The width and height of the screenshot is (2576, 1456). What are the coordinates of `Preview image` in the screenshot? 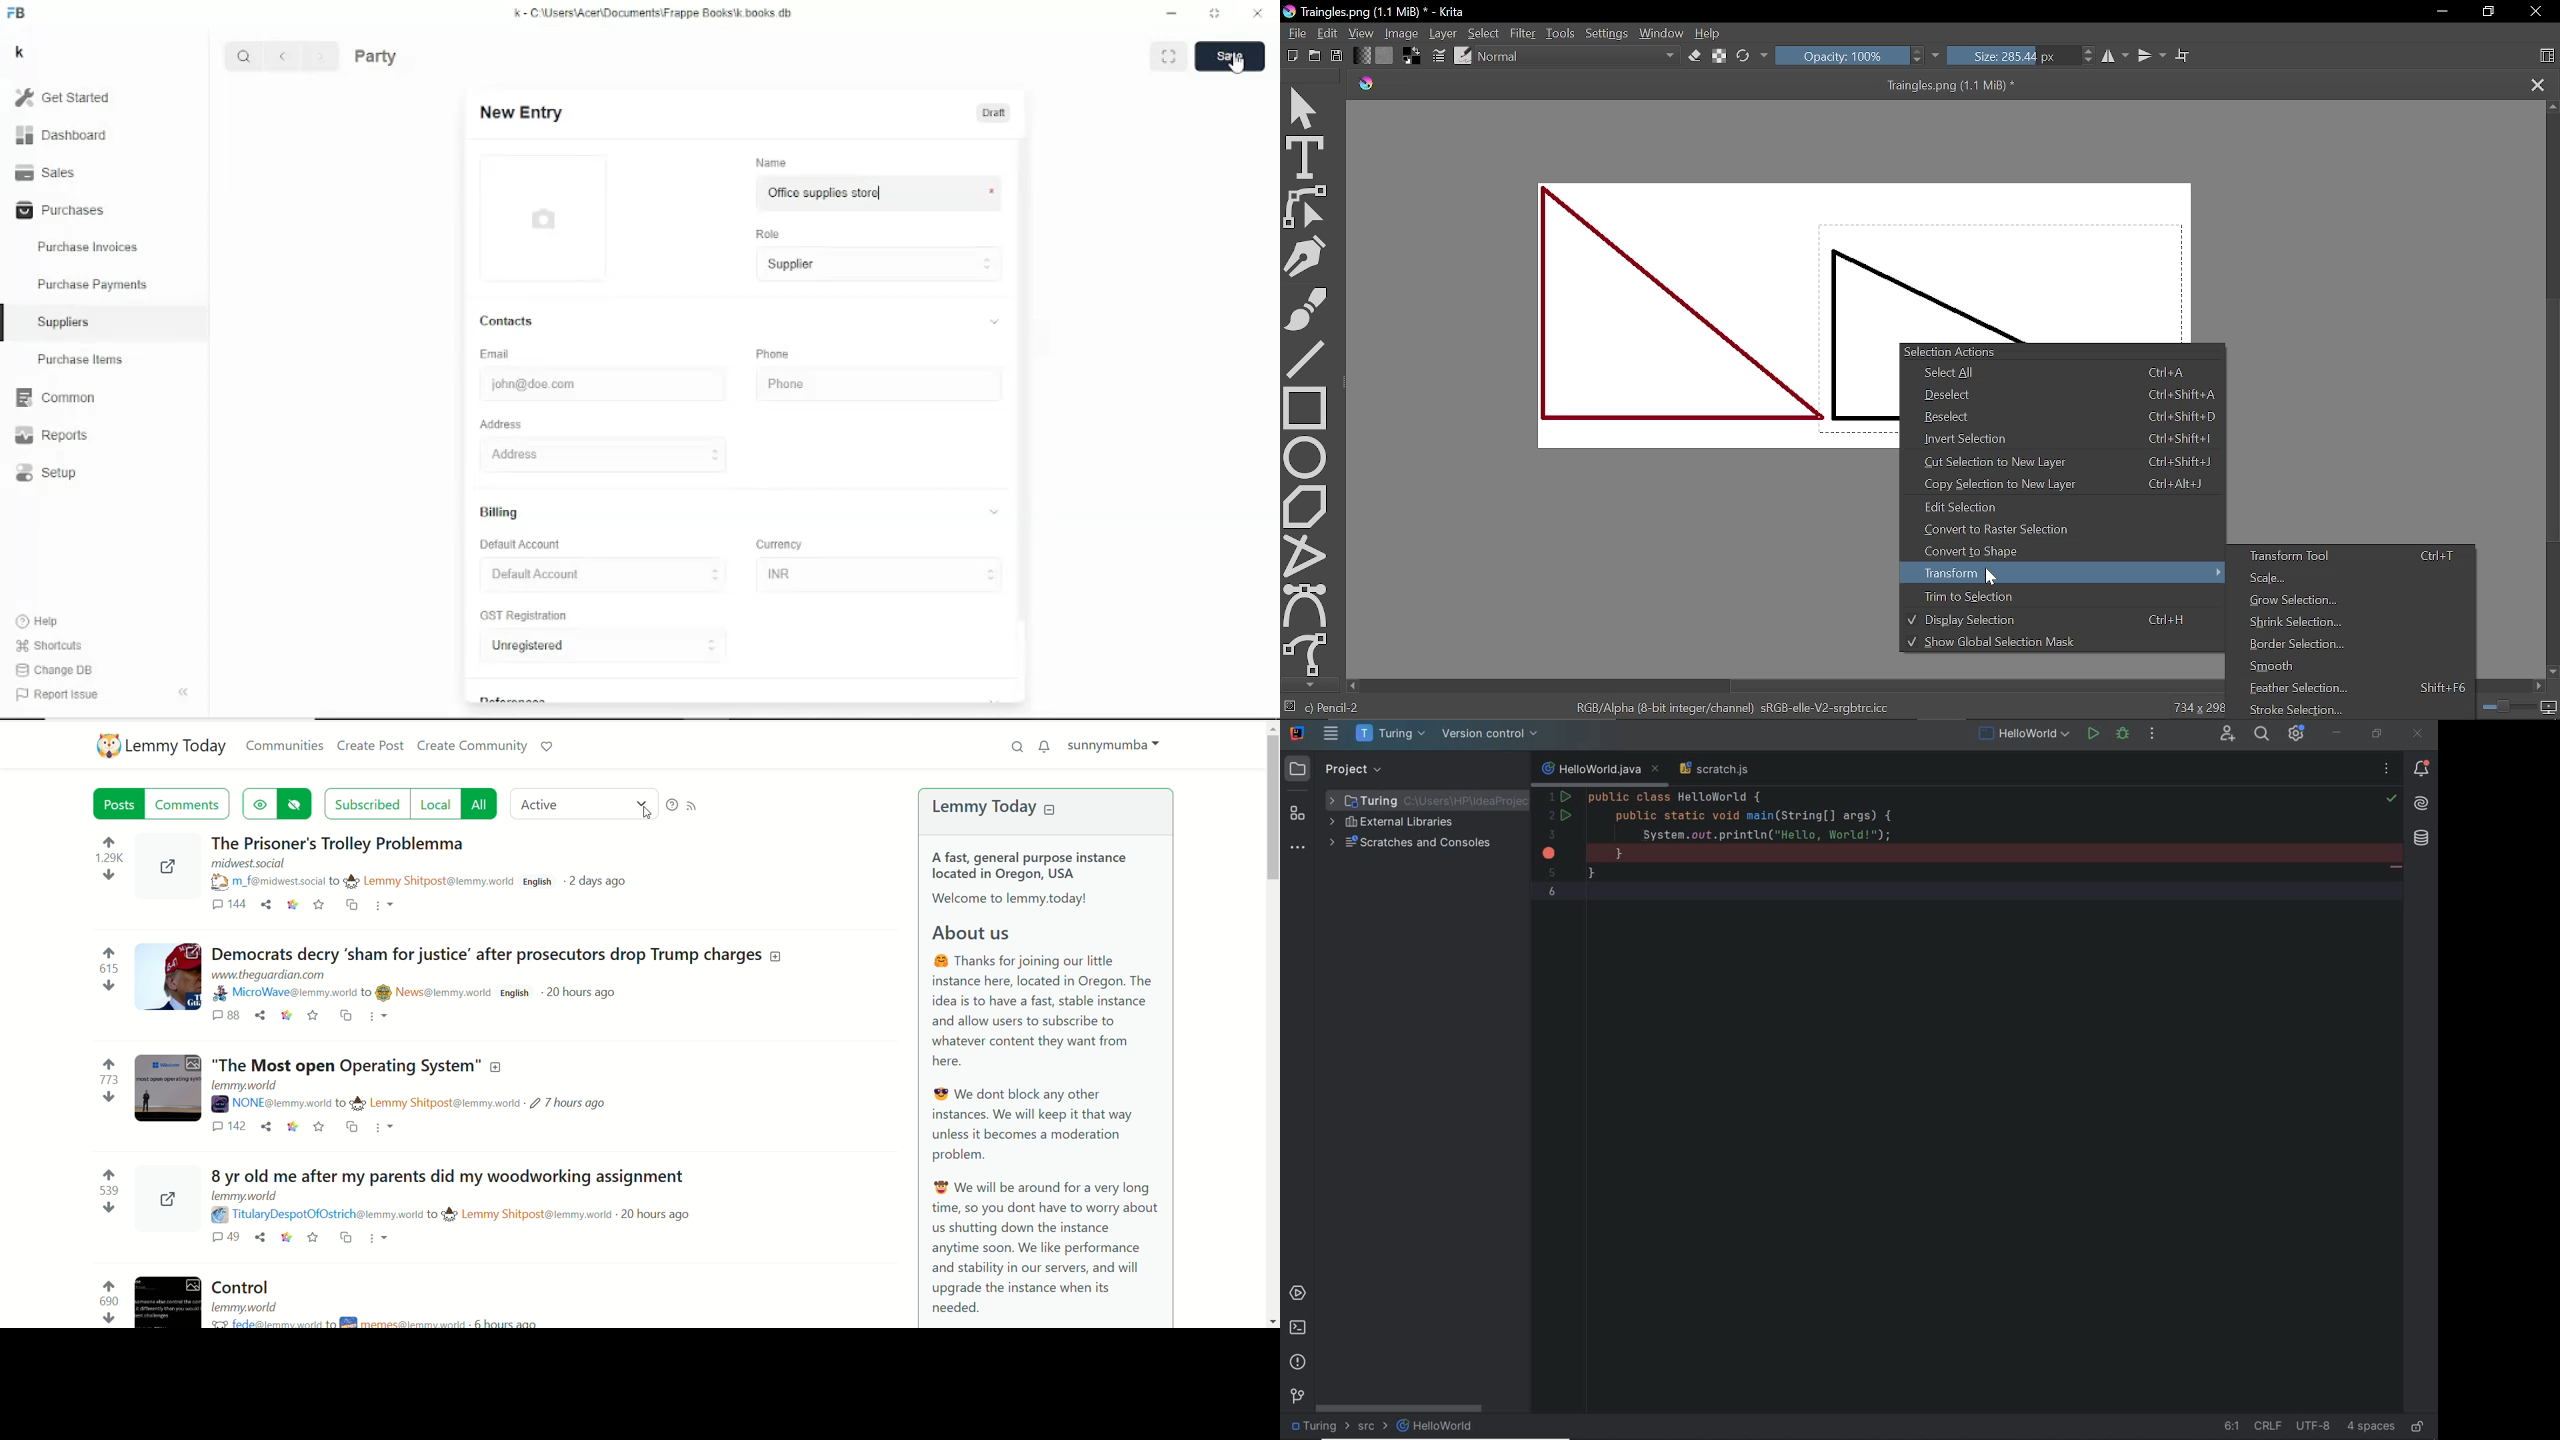 It's located at (166, 1199).